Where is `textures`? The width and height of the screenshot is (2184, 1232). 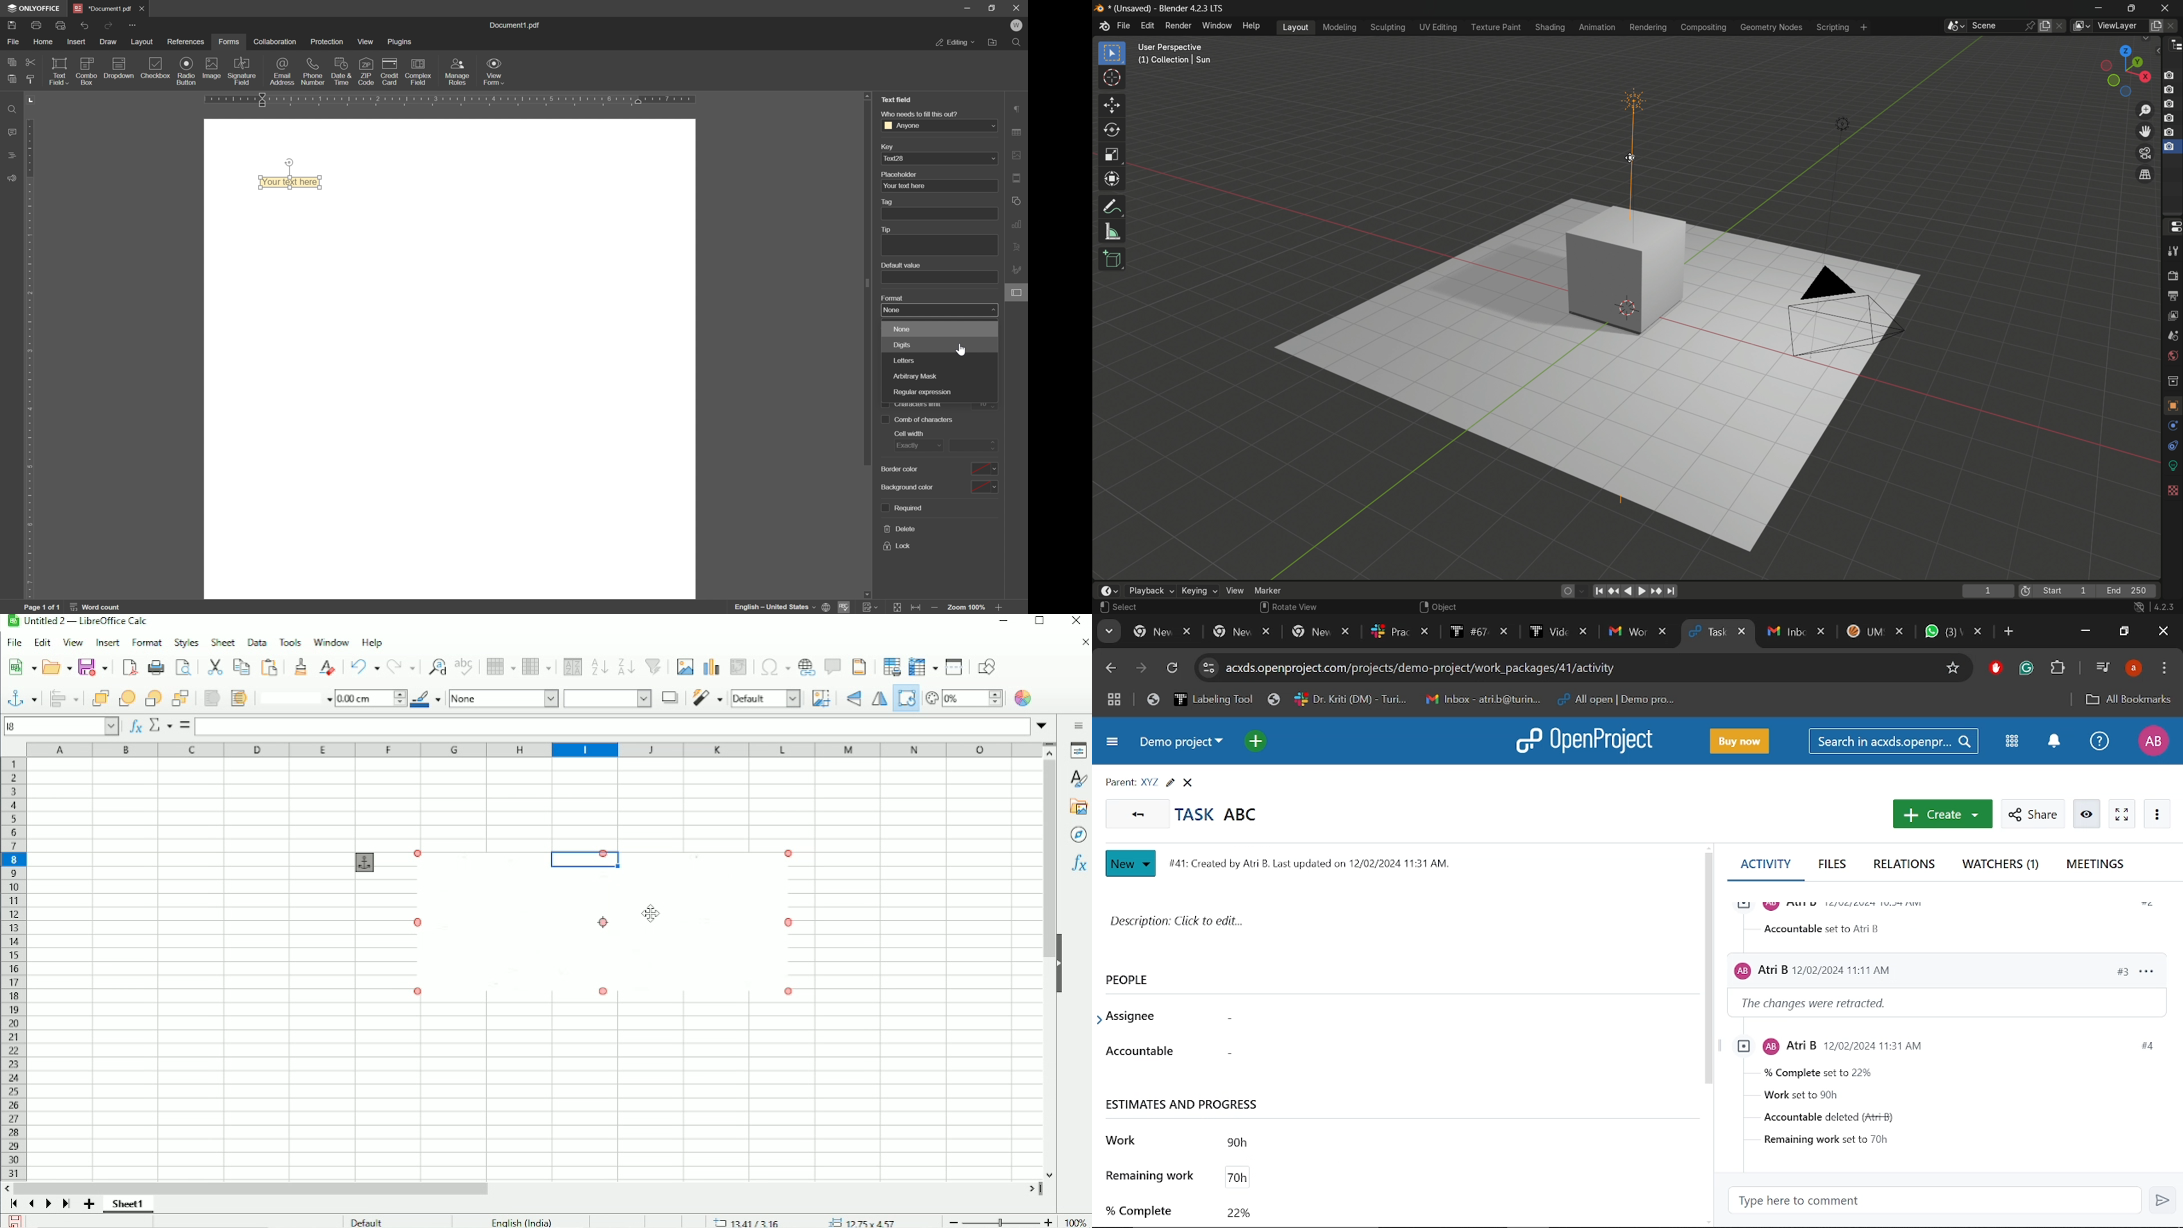
textures is located at coordinates (2172, 489).